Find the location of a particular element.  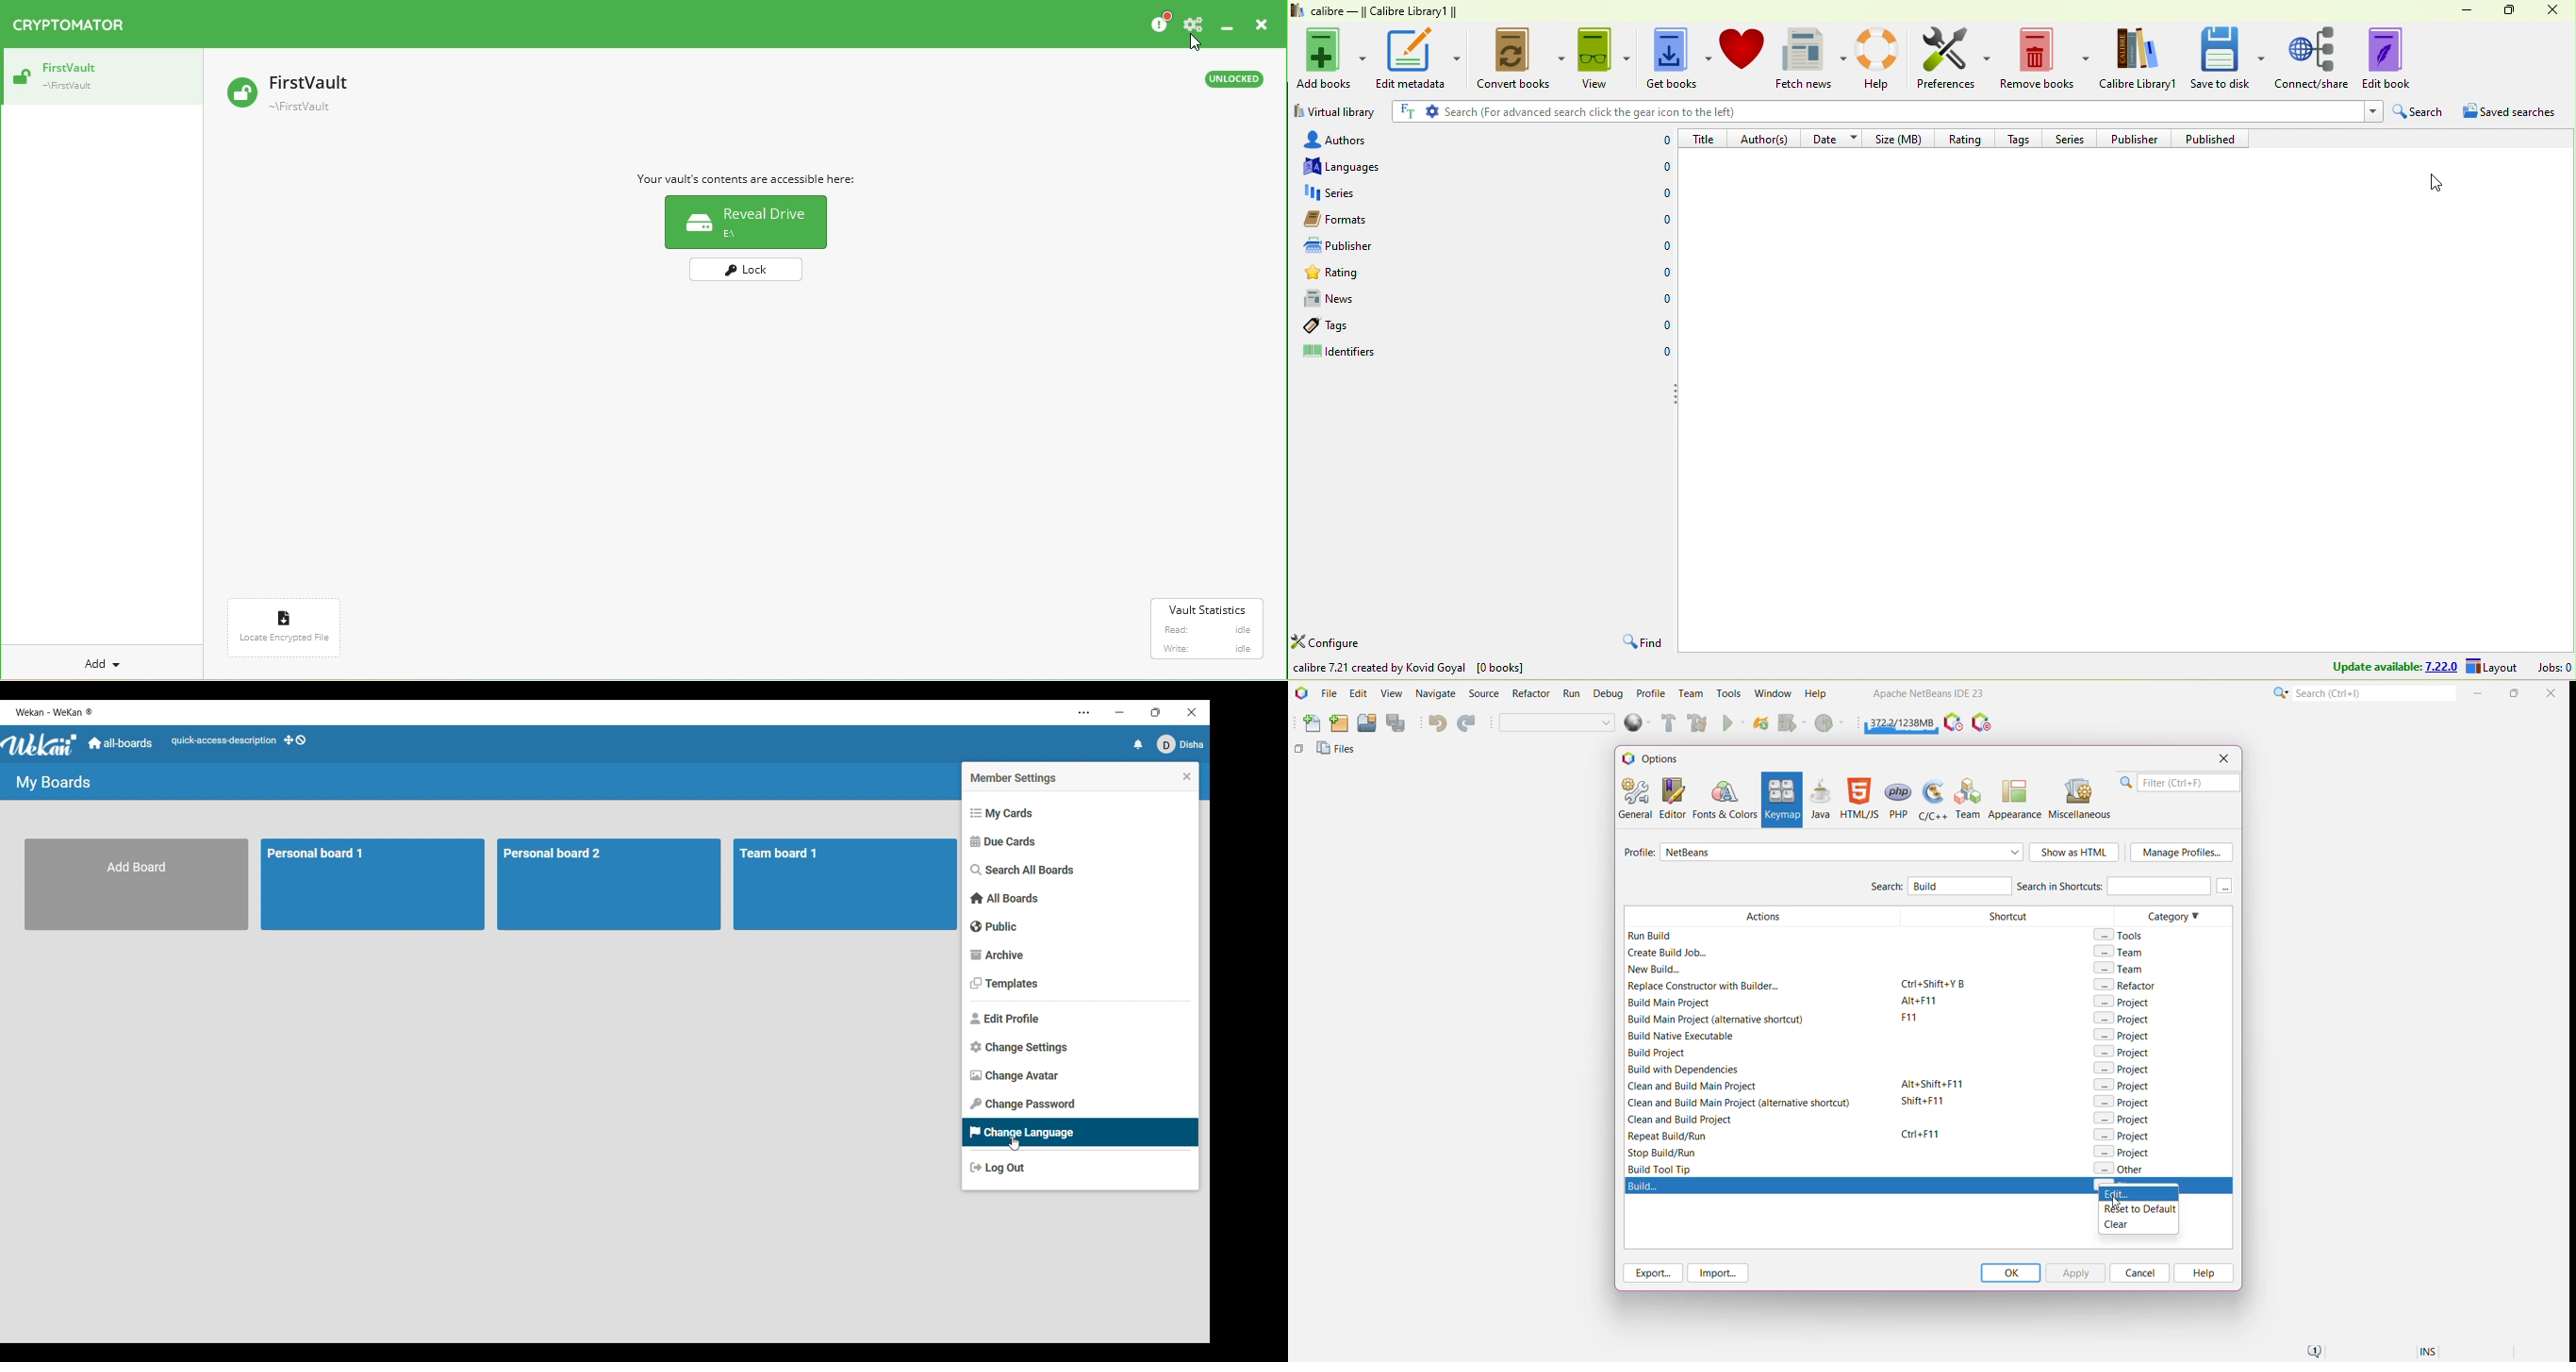

search is located at coordinates (2419, 112).